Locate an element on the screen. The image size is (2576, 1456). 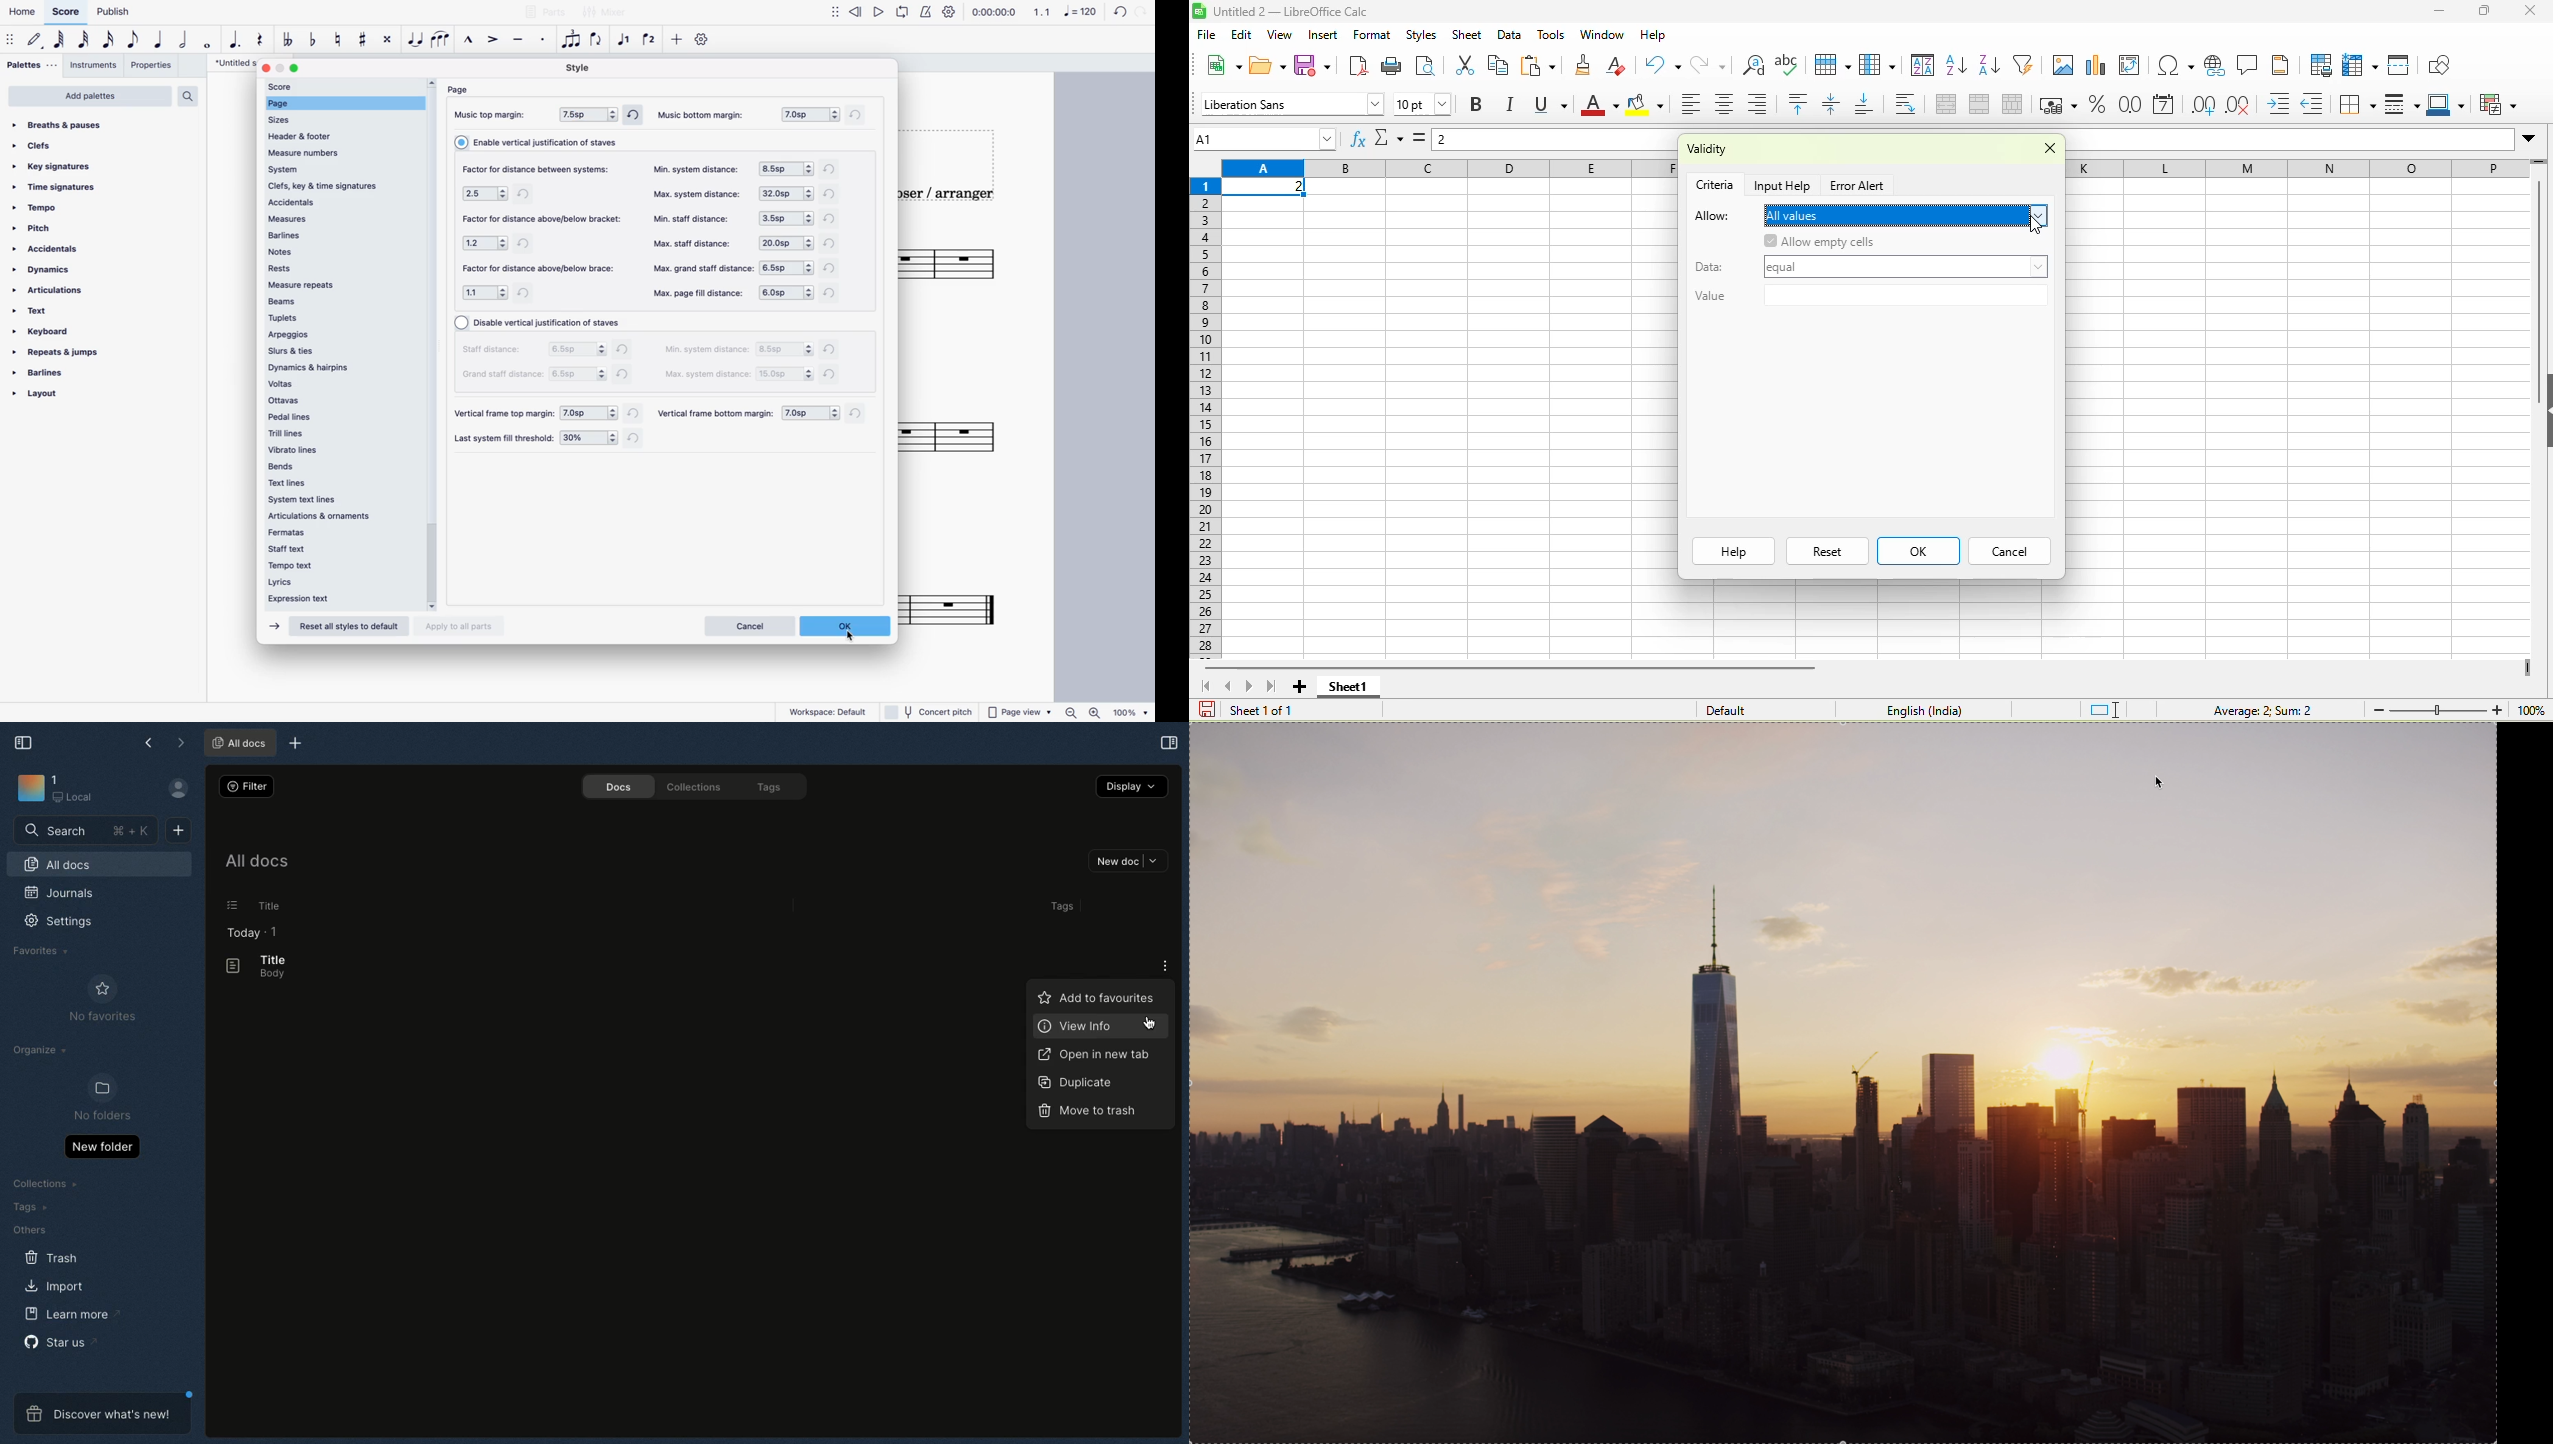
column headings is located at coordinates (1449, 169).